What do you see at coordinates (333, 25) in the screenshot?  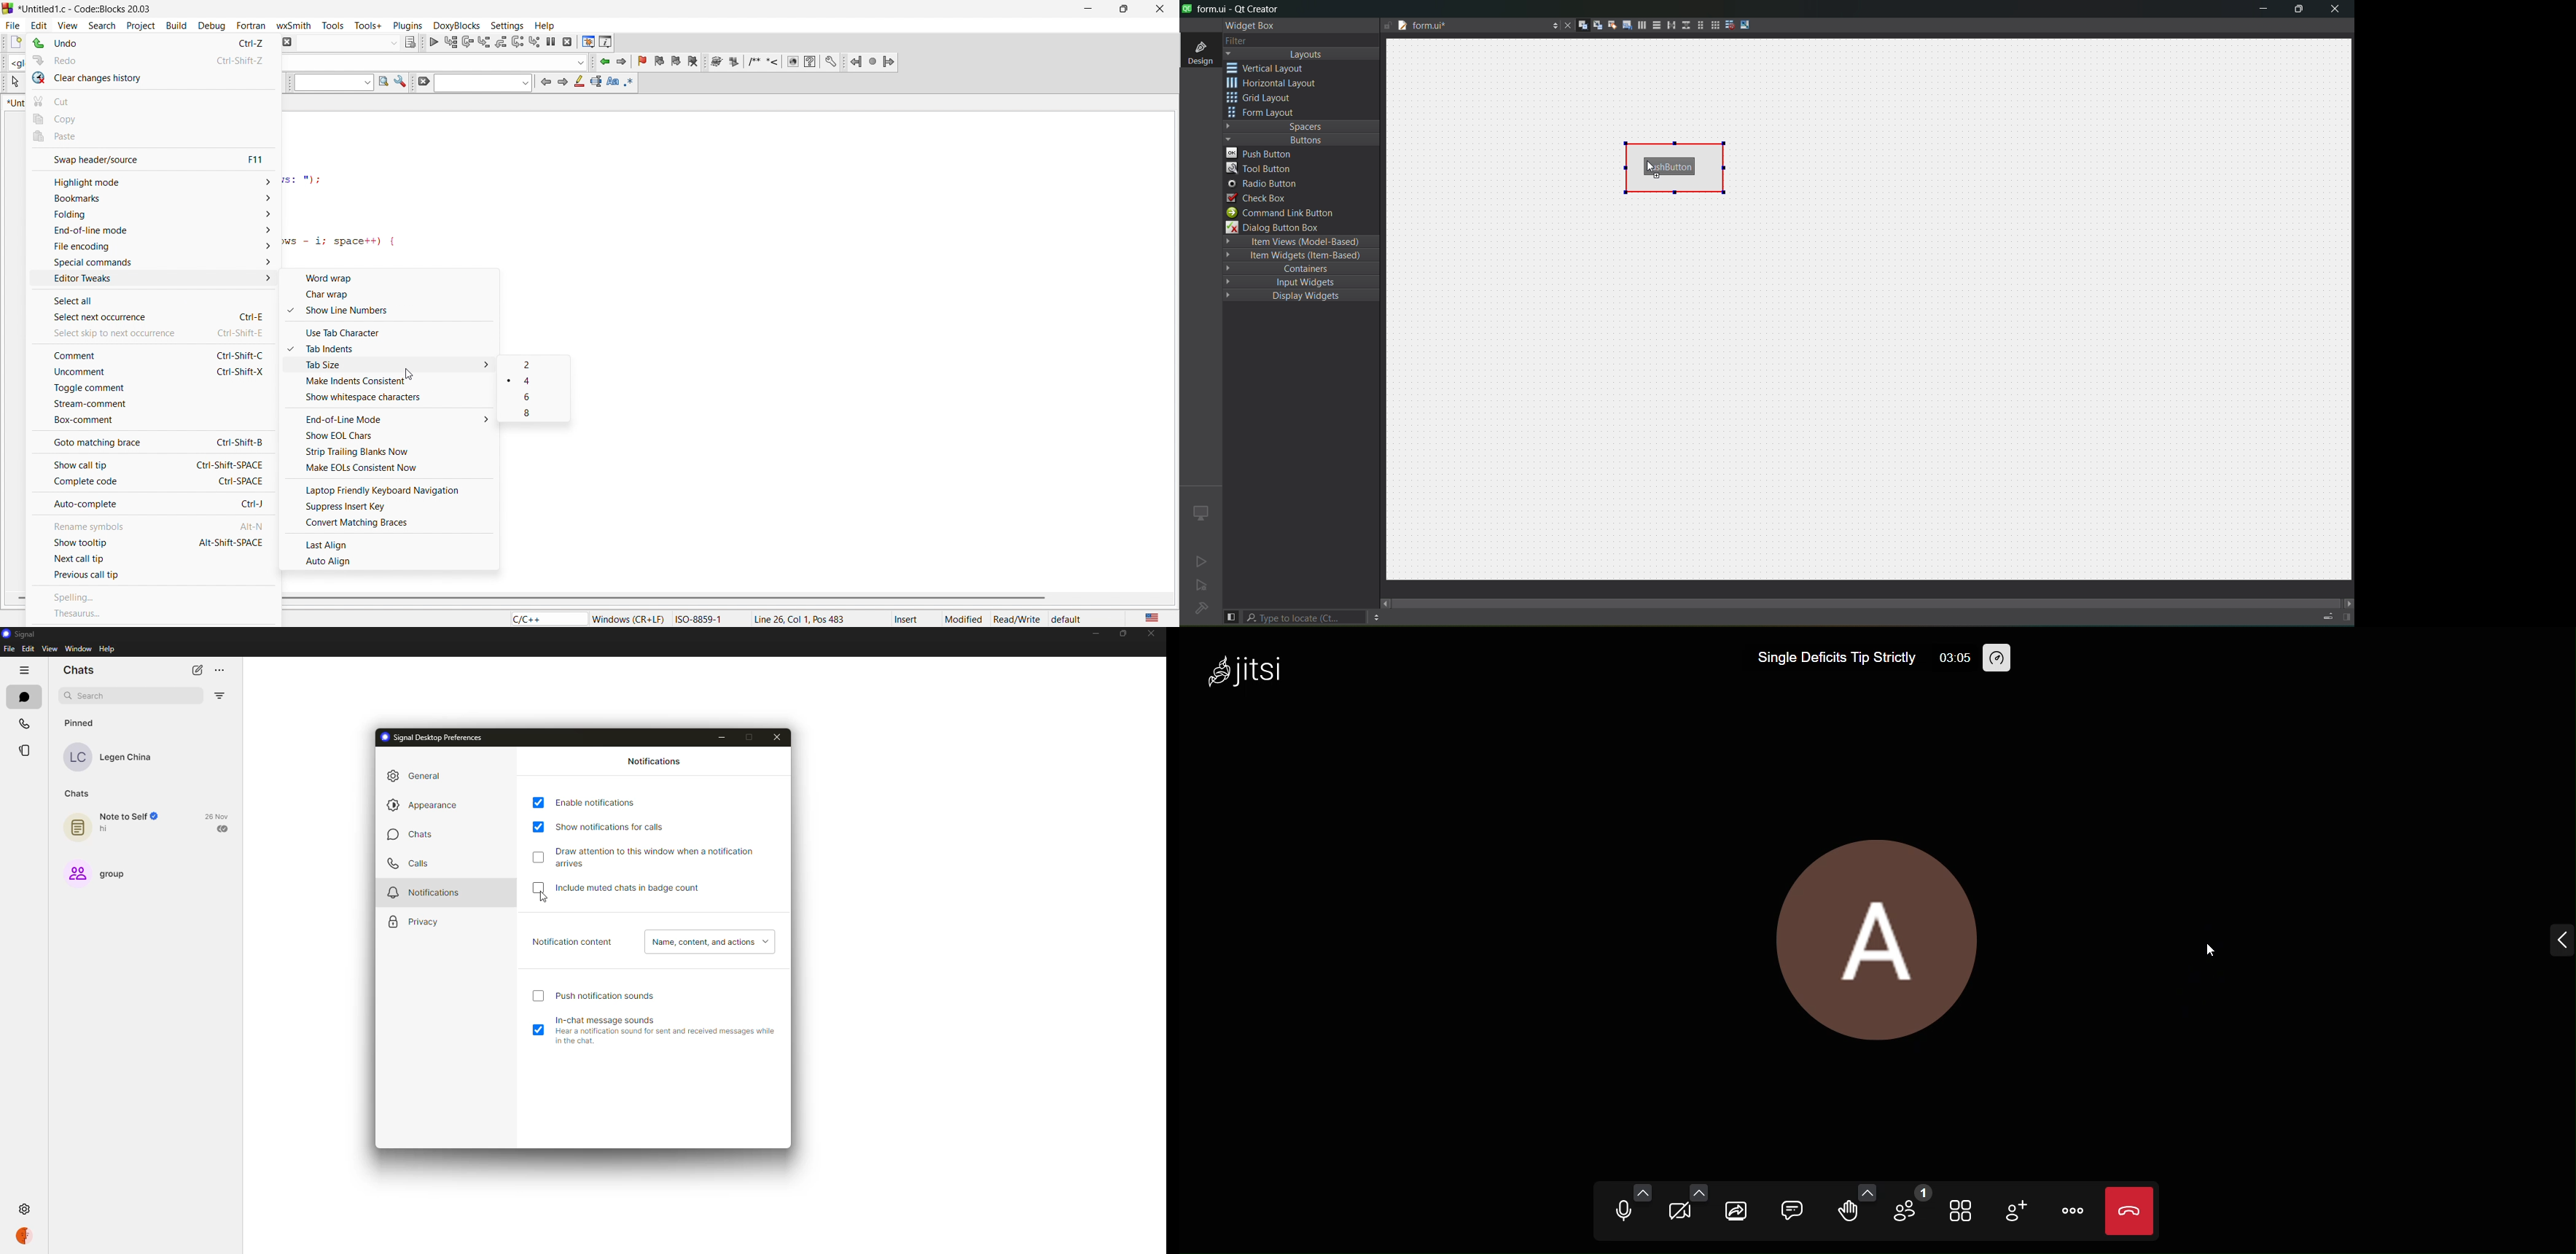 I see `tools` at bounding box center [333, 25].